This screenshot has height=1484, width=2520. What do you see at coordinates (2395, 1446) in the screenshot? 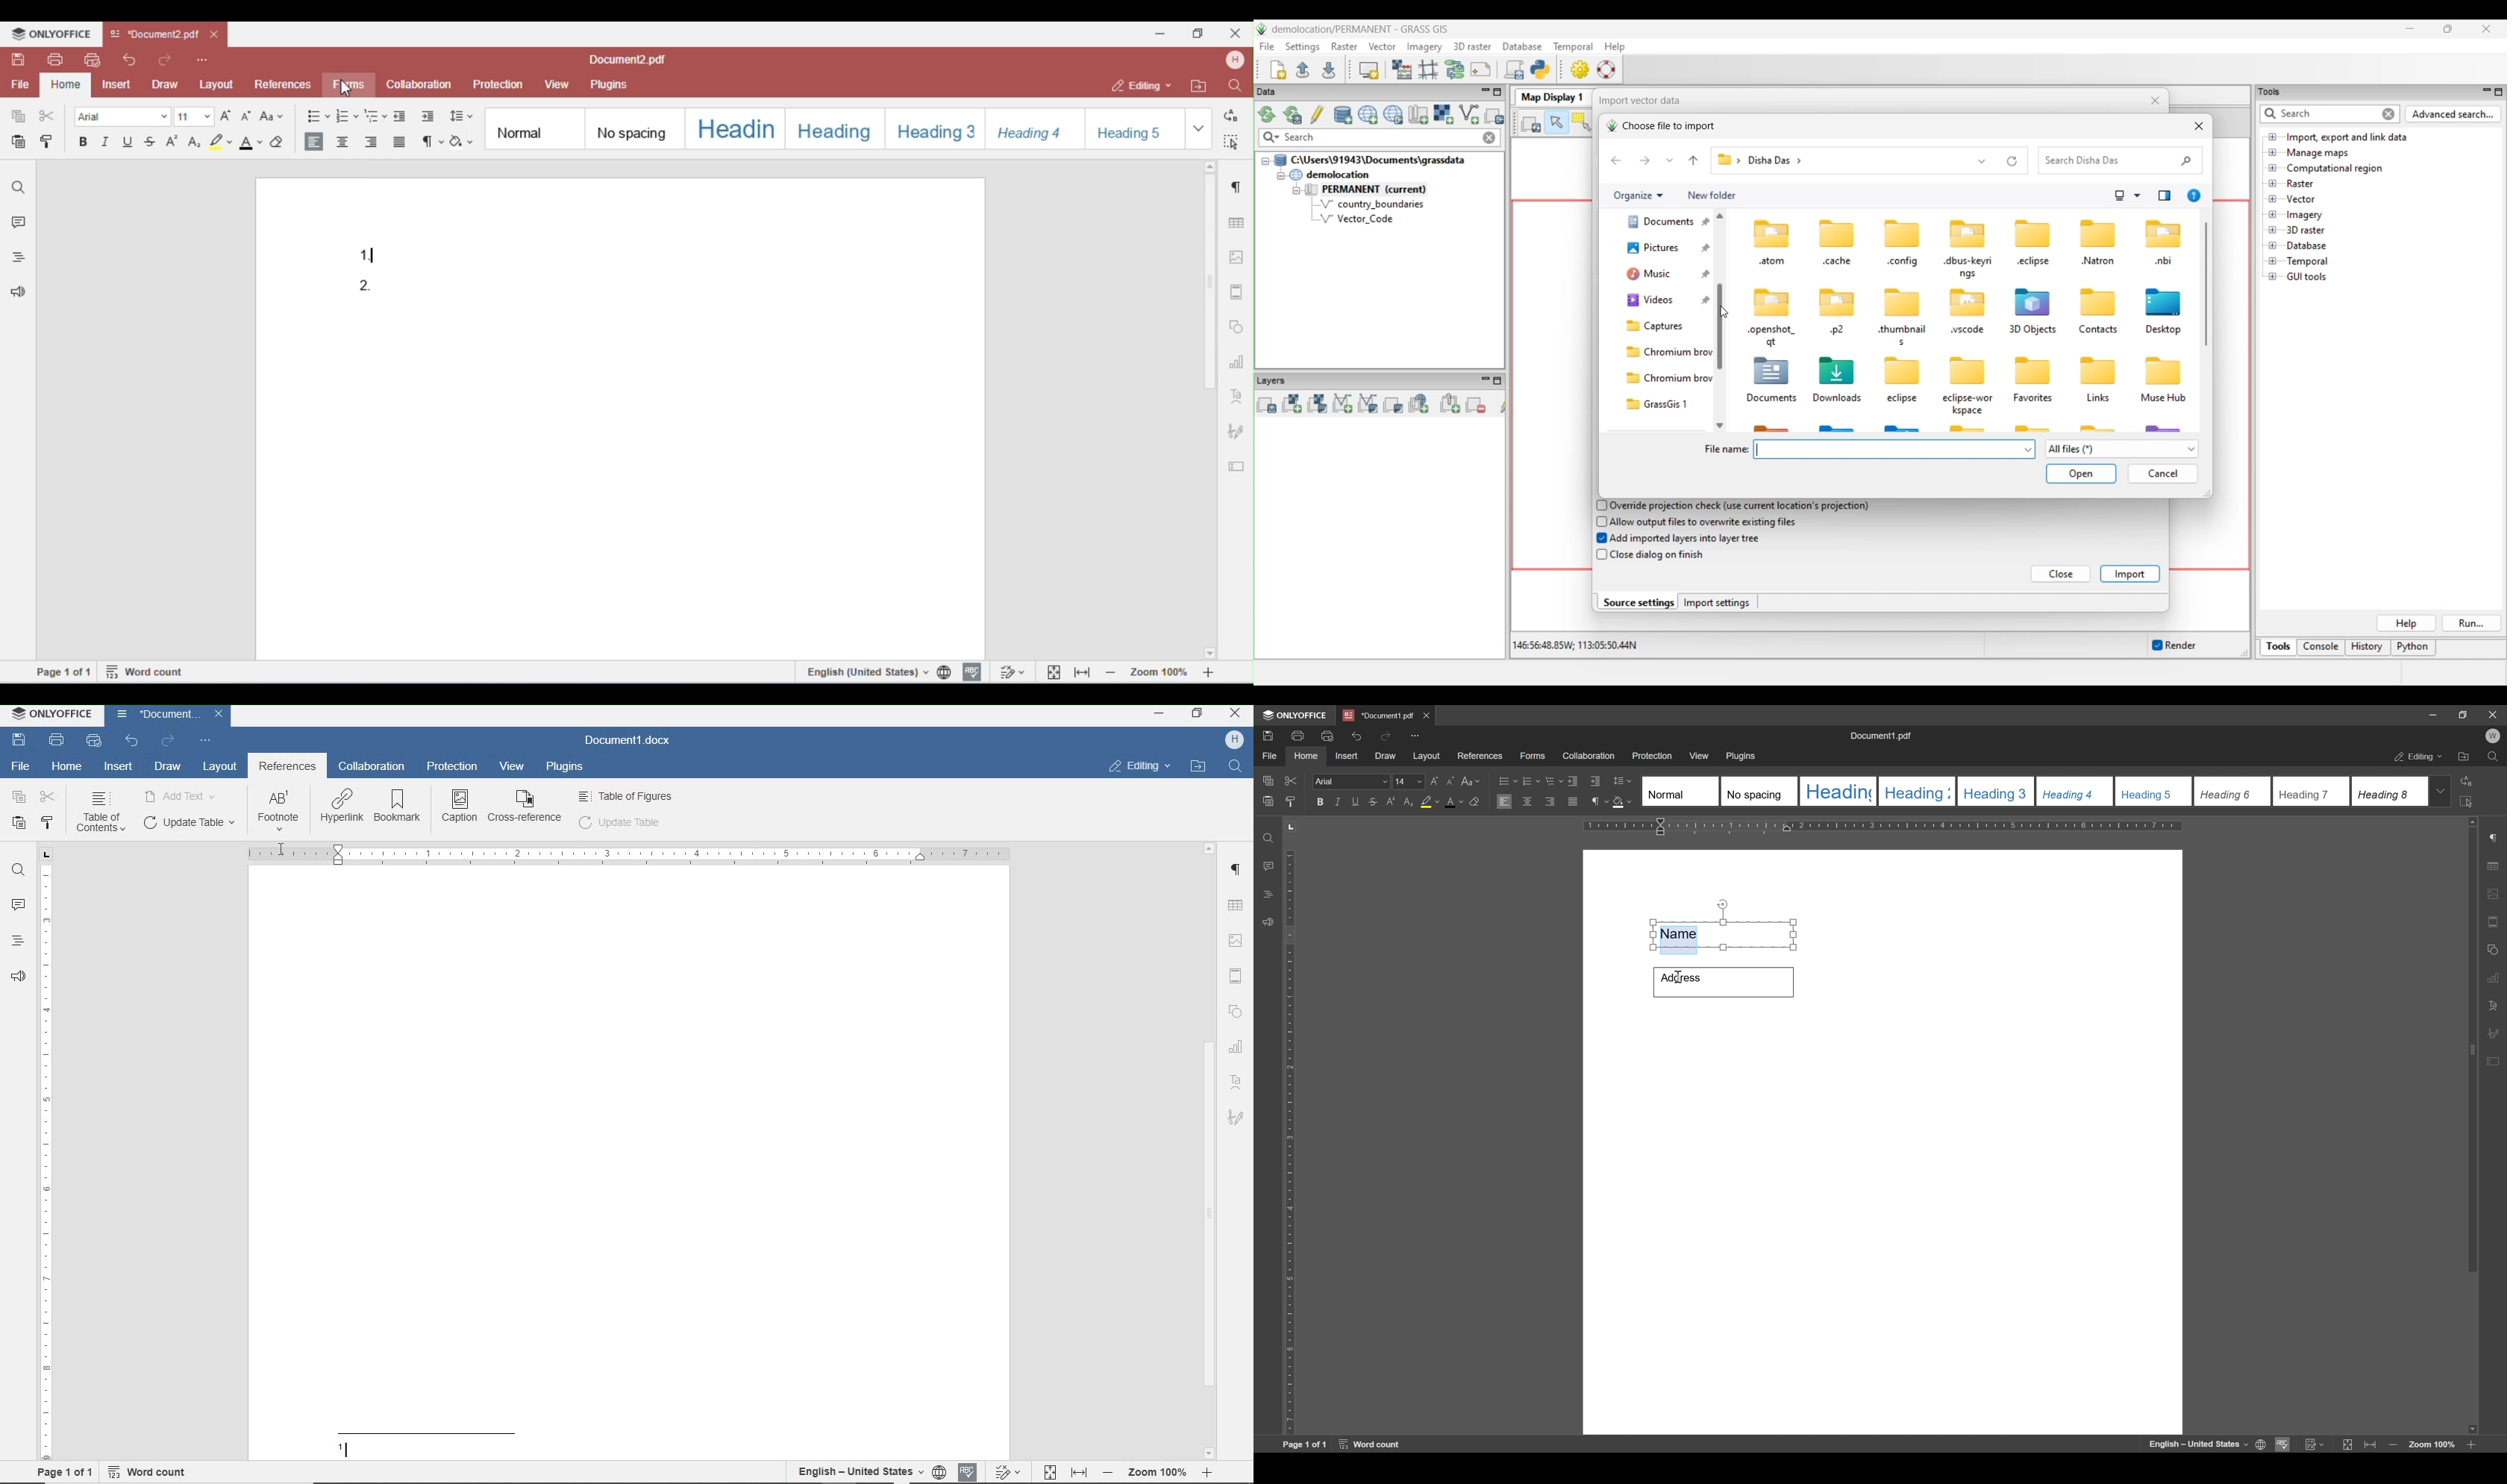
I see `zoom out` at bounding box center [2395, 1446].